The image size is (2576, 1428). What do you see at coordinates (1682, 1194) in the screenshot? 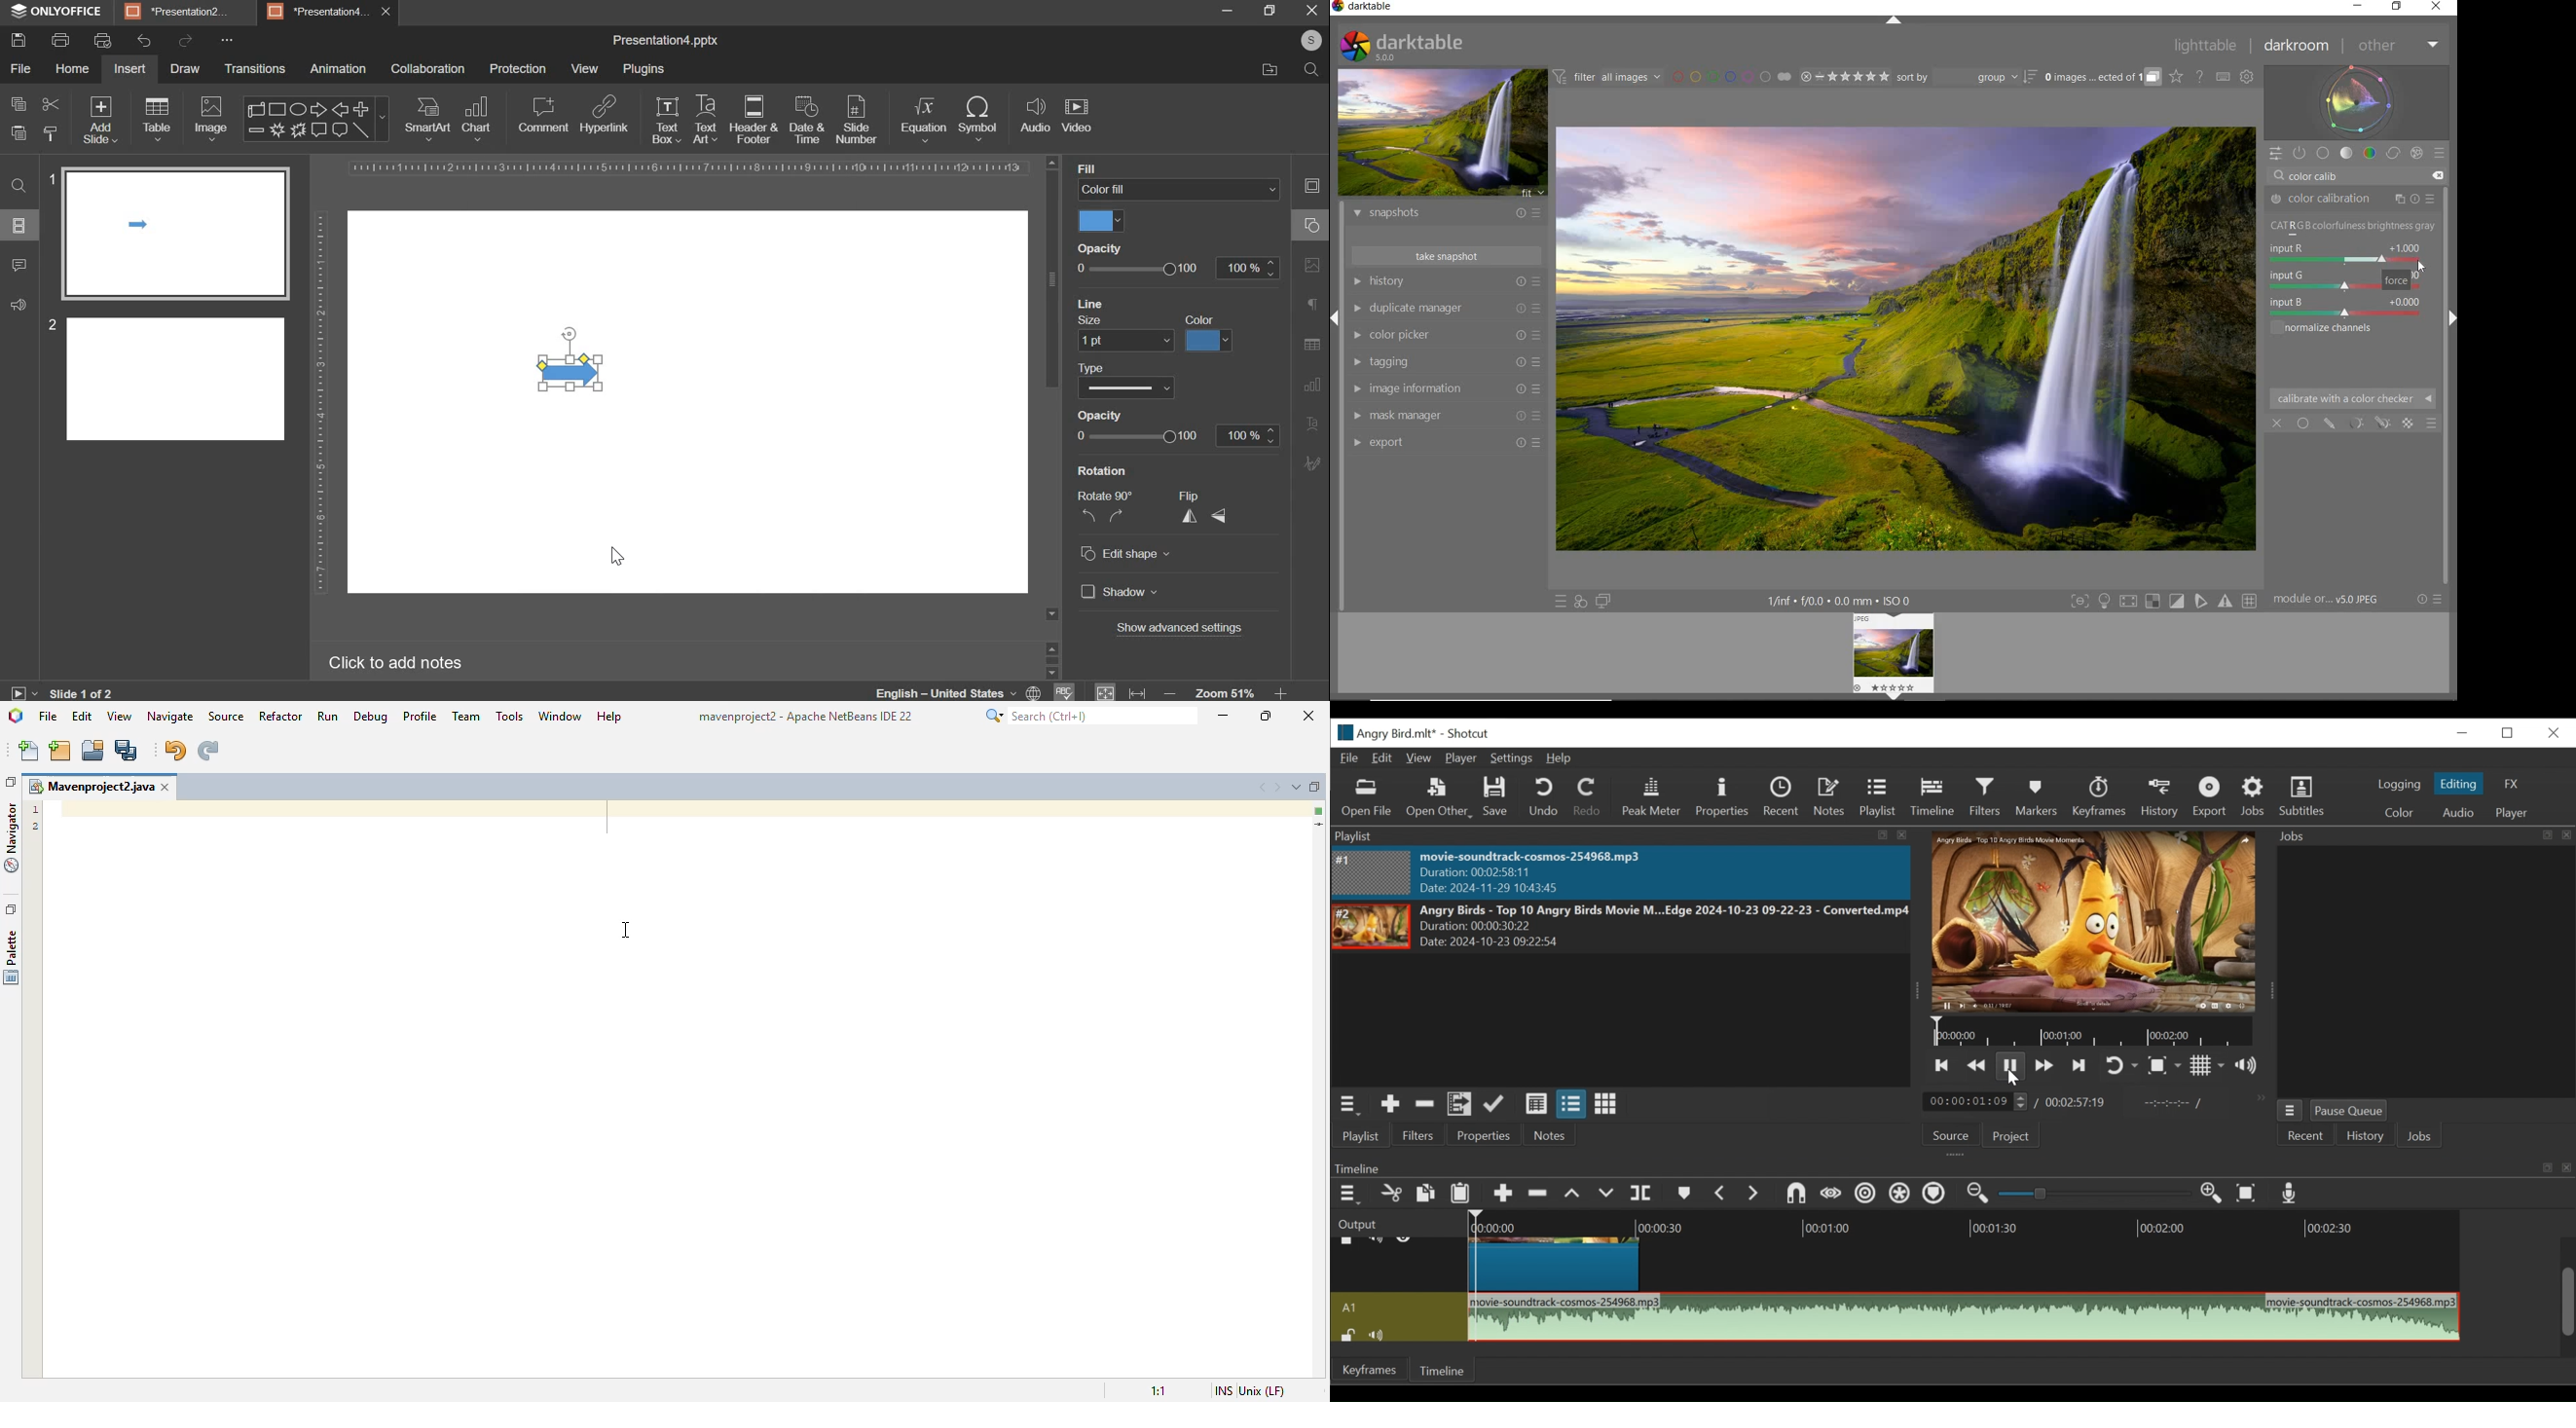
I see `Markers` at bounding box center [1682, 1194].